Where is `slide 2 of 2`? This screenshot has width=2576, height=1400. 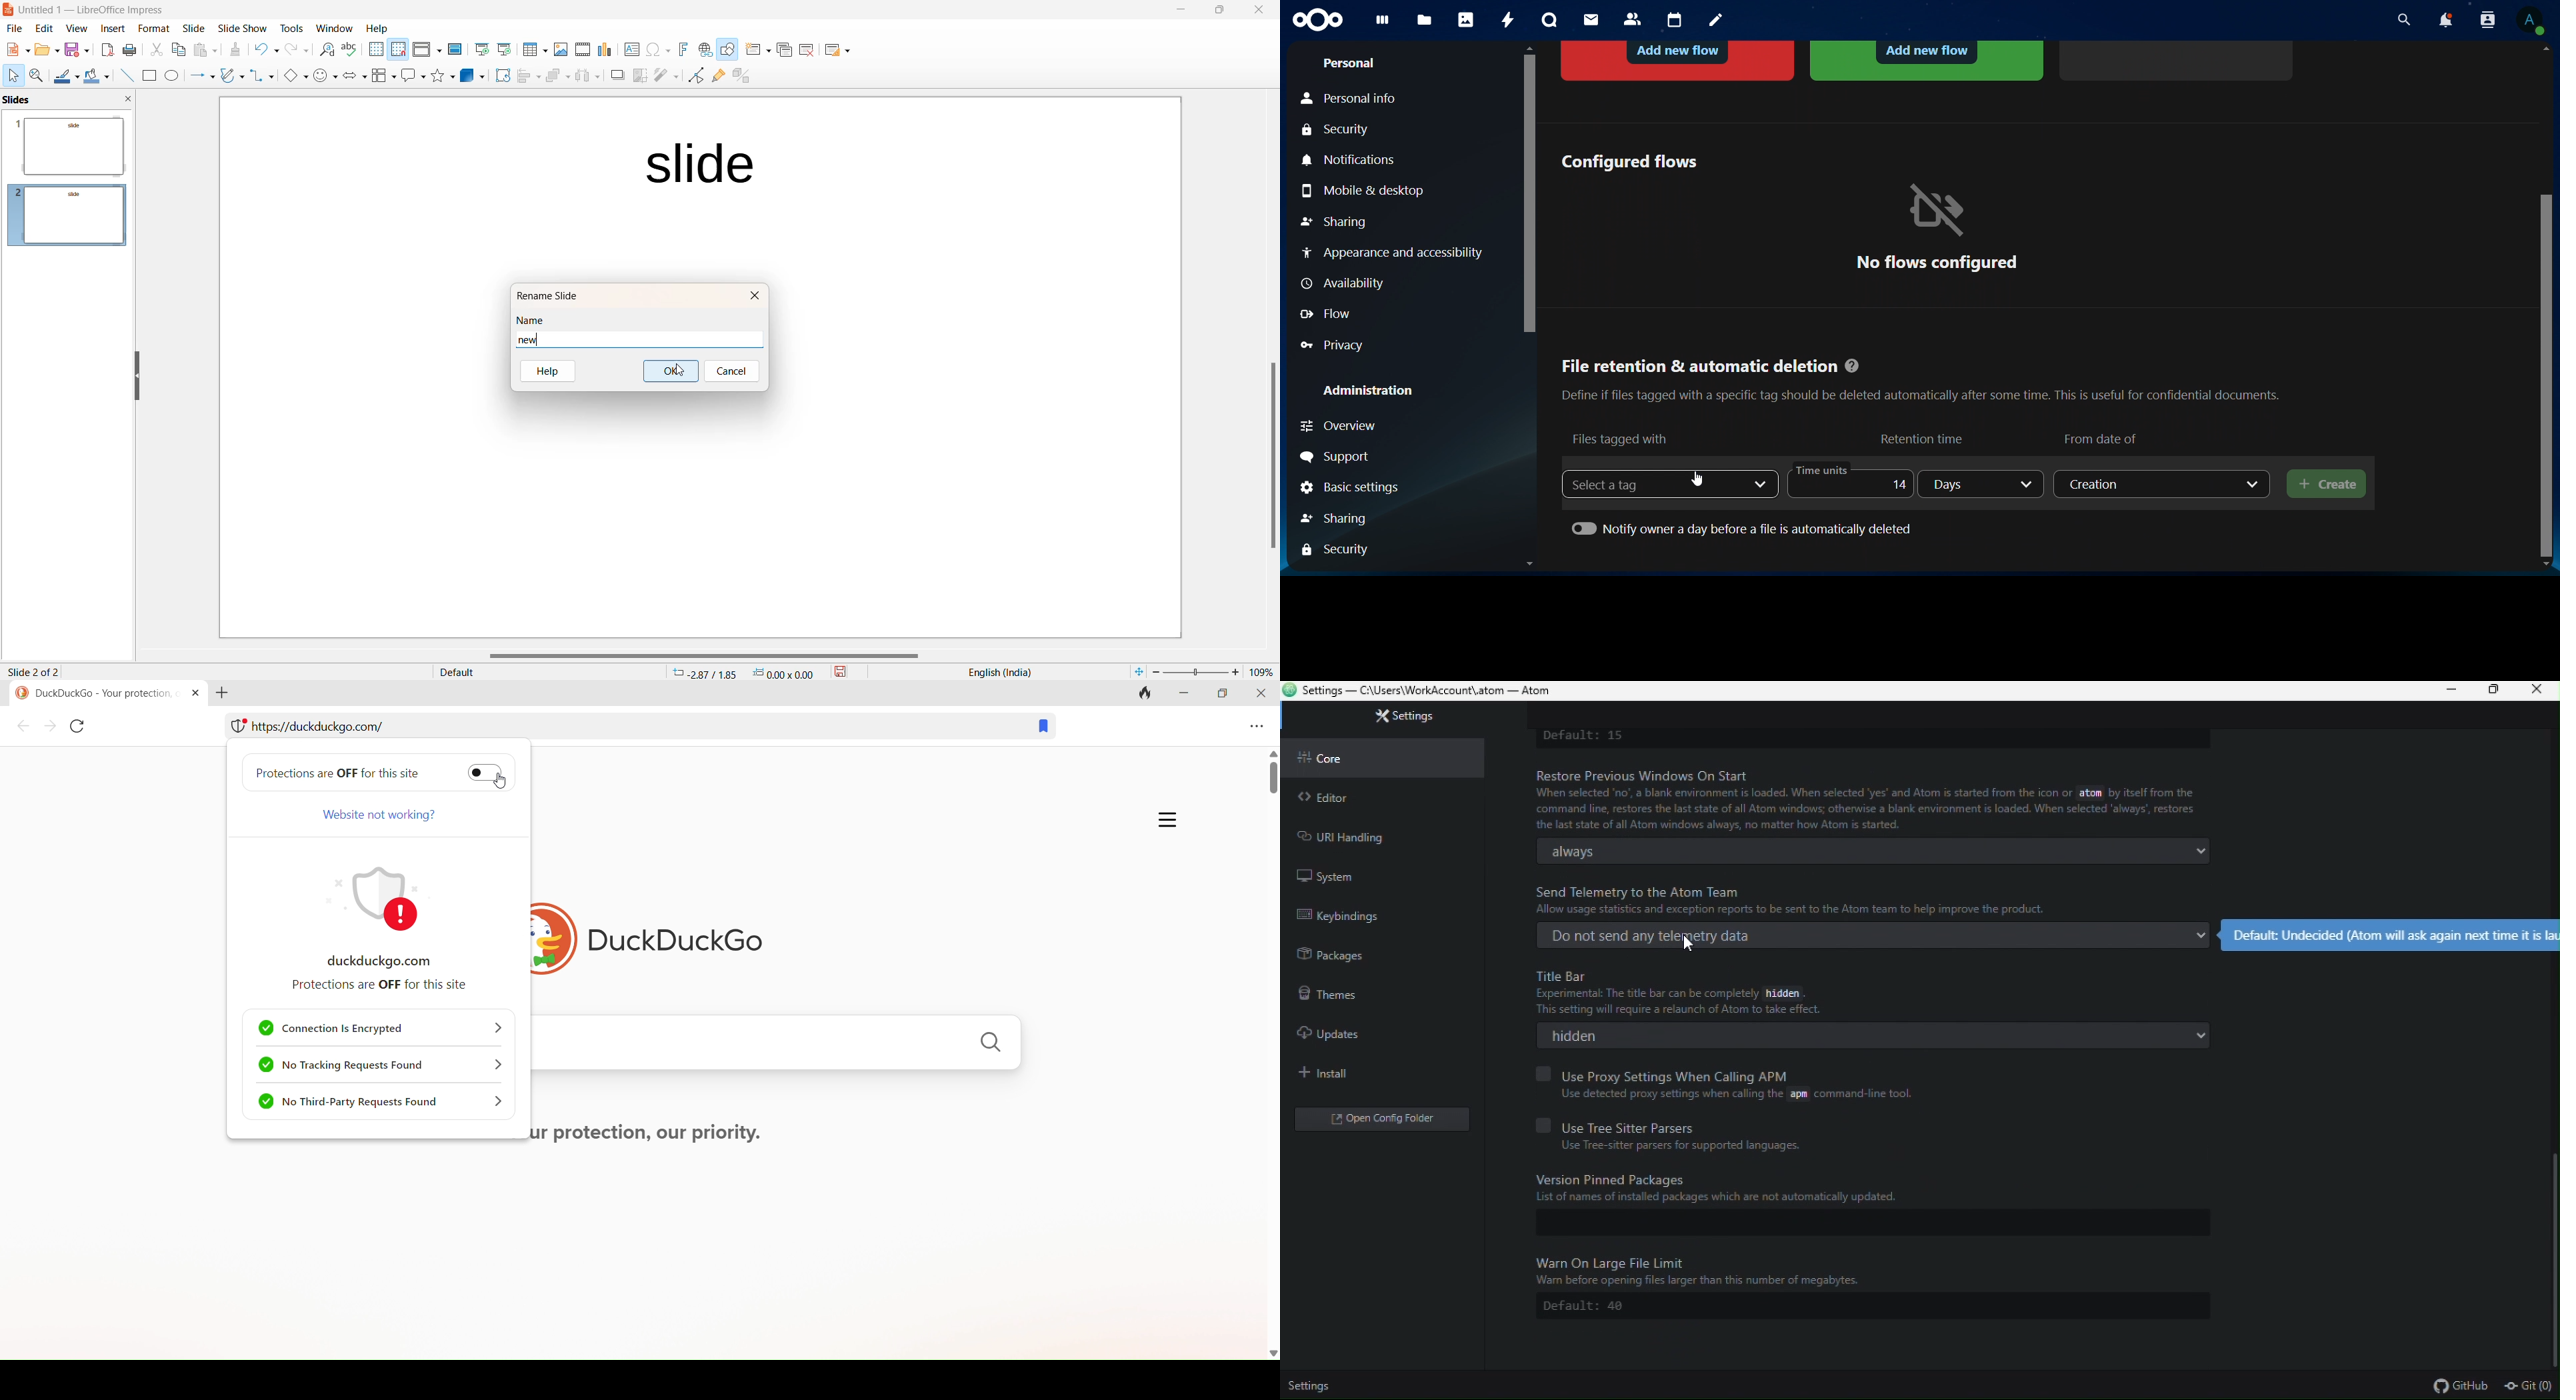
slide 2 of 2 is located at coordinates (35, 670).